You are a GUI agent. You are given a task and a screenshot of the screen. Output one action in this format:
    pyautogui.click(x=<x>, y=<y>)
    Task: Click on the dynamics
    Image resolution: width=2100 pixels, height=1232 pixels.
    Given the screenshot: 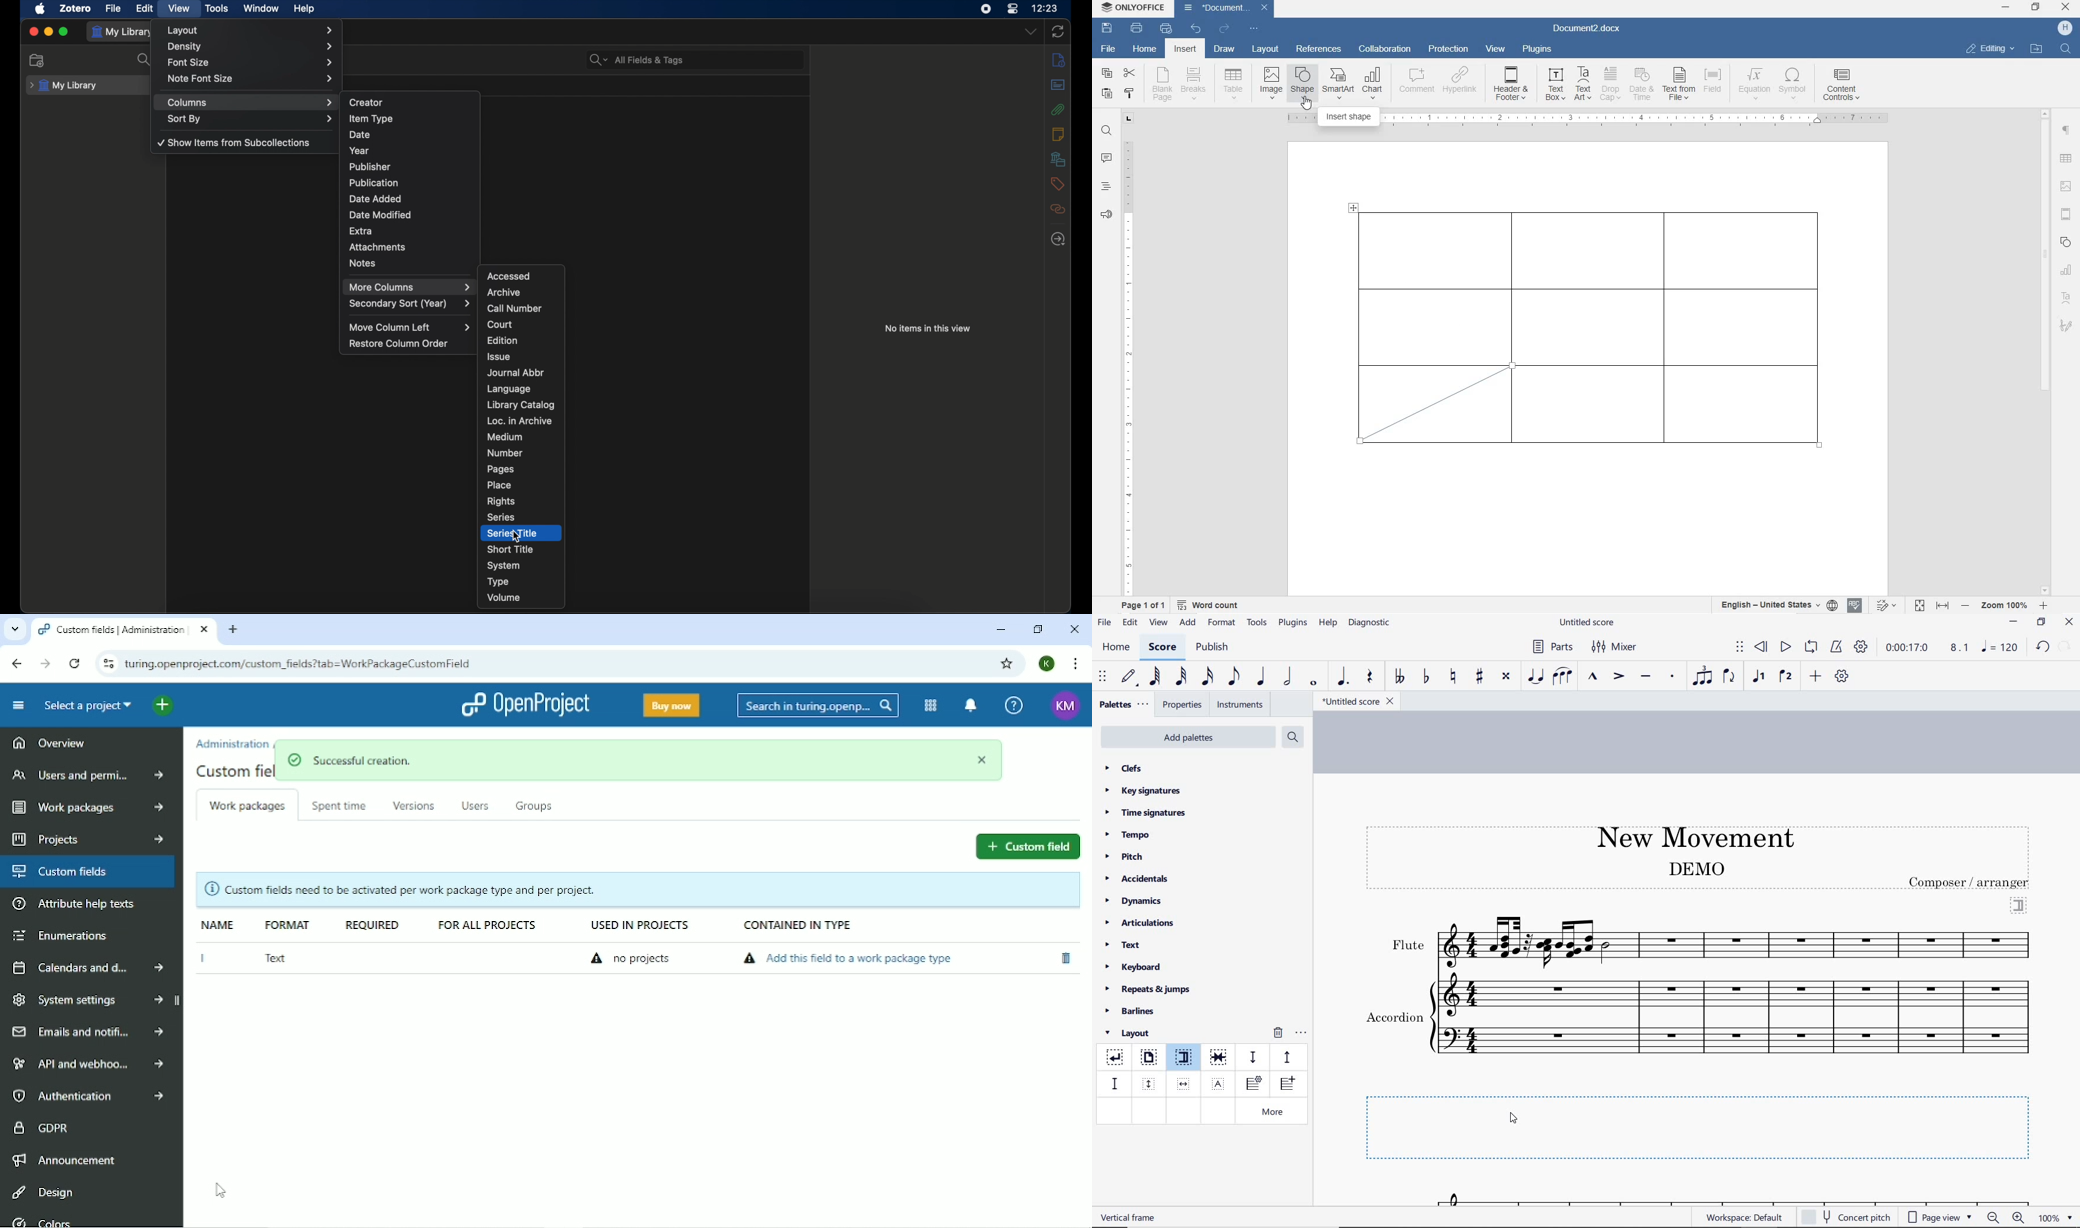 What is the action you would take?
    pyautogui.click(x=1137, y=901)
    